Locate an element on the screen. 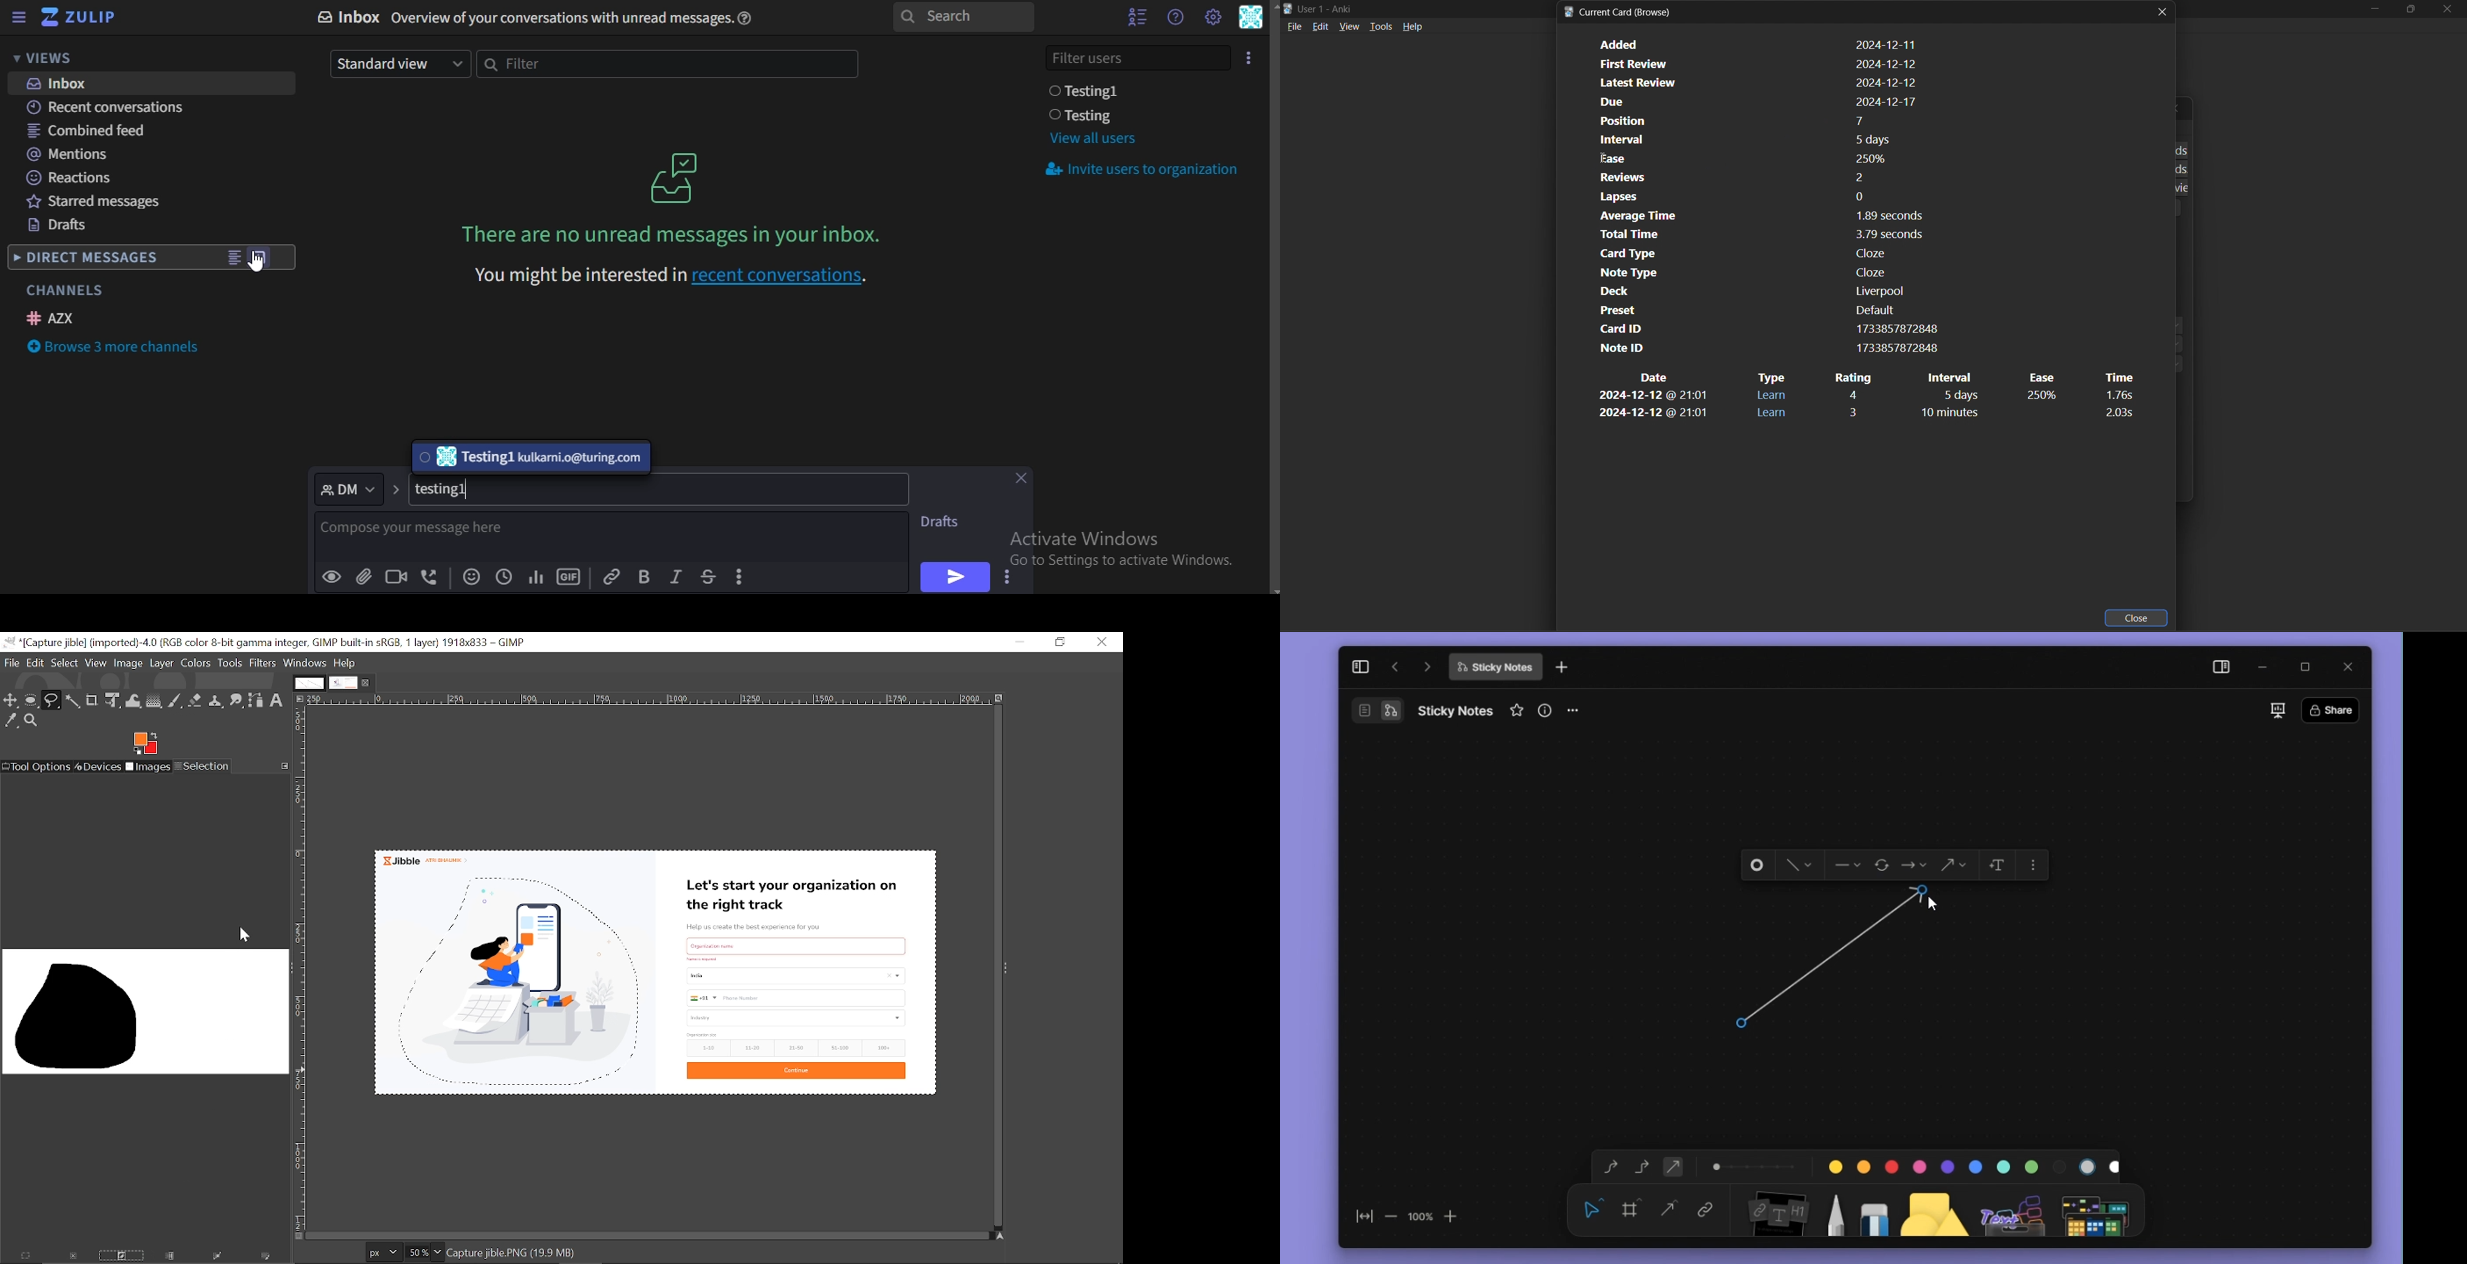 Image resolution: width=2492 pixels, height=1288 pixels. card deck is located at coordinates (1747, 291).